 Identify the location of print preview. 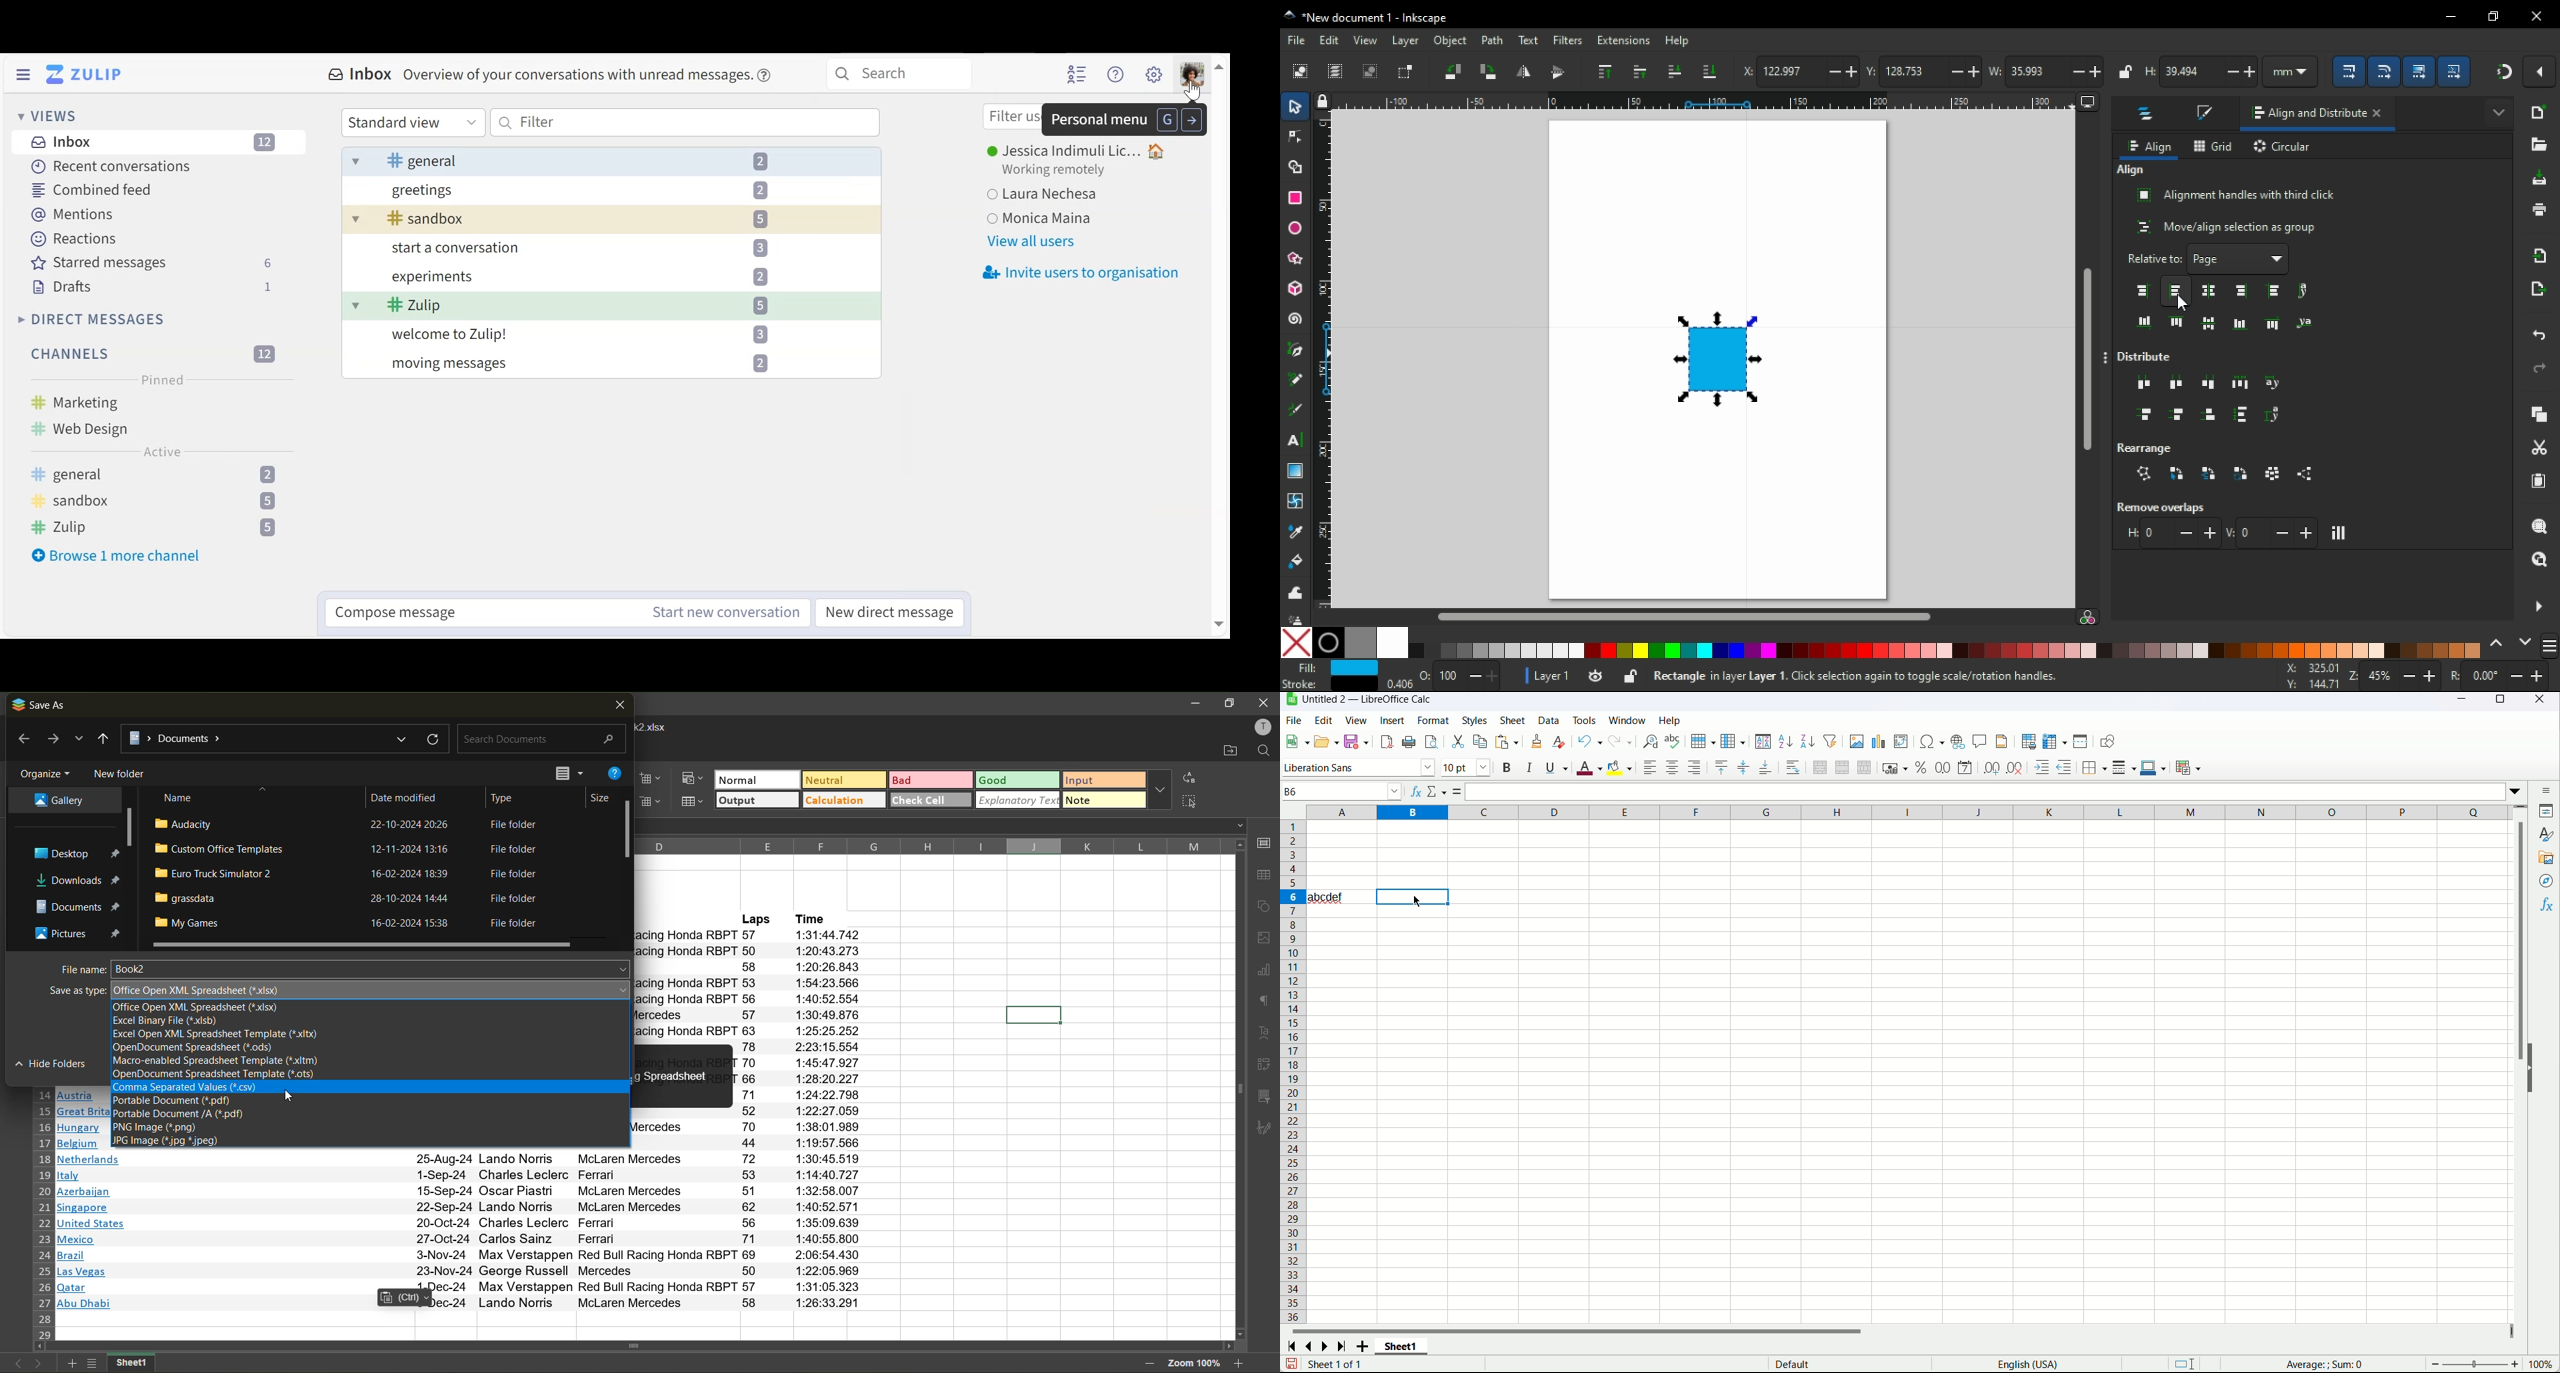
(1432, 741).